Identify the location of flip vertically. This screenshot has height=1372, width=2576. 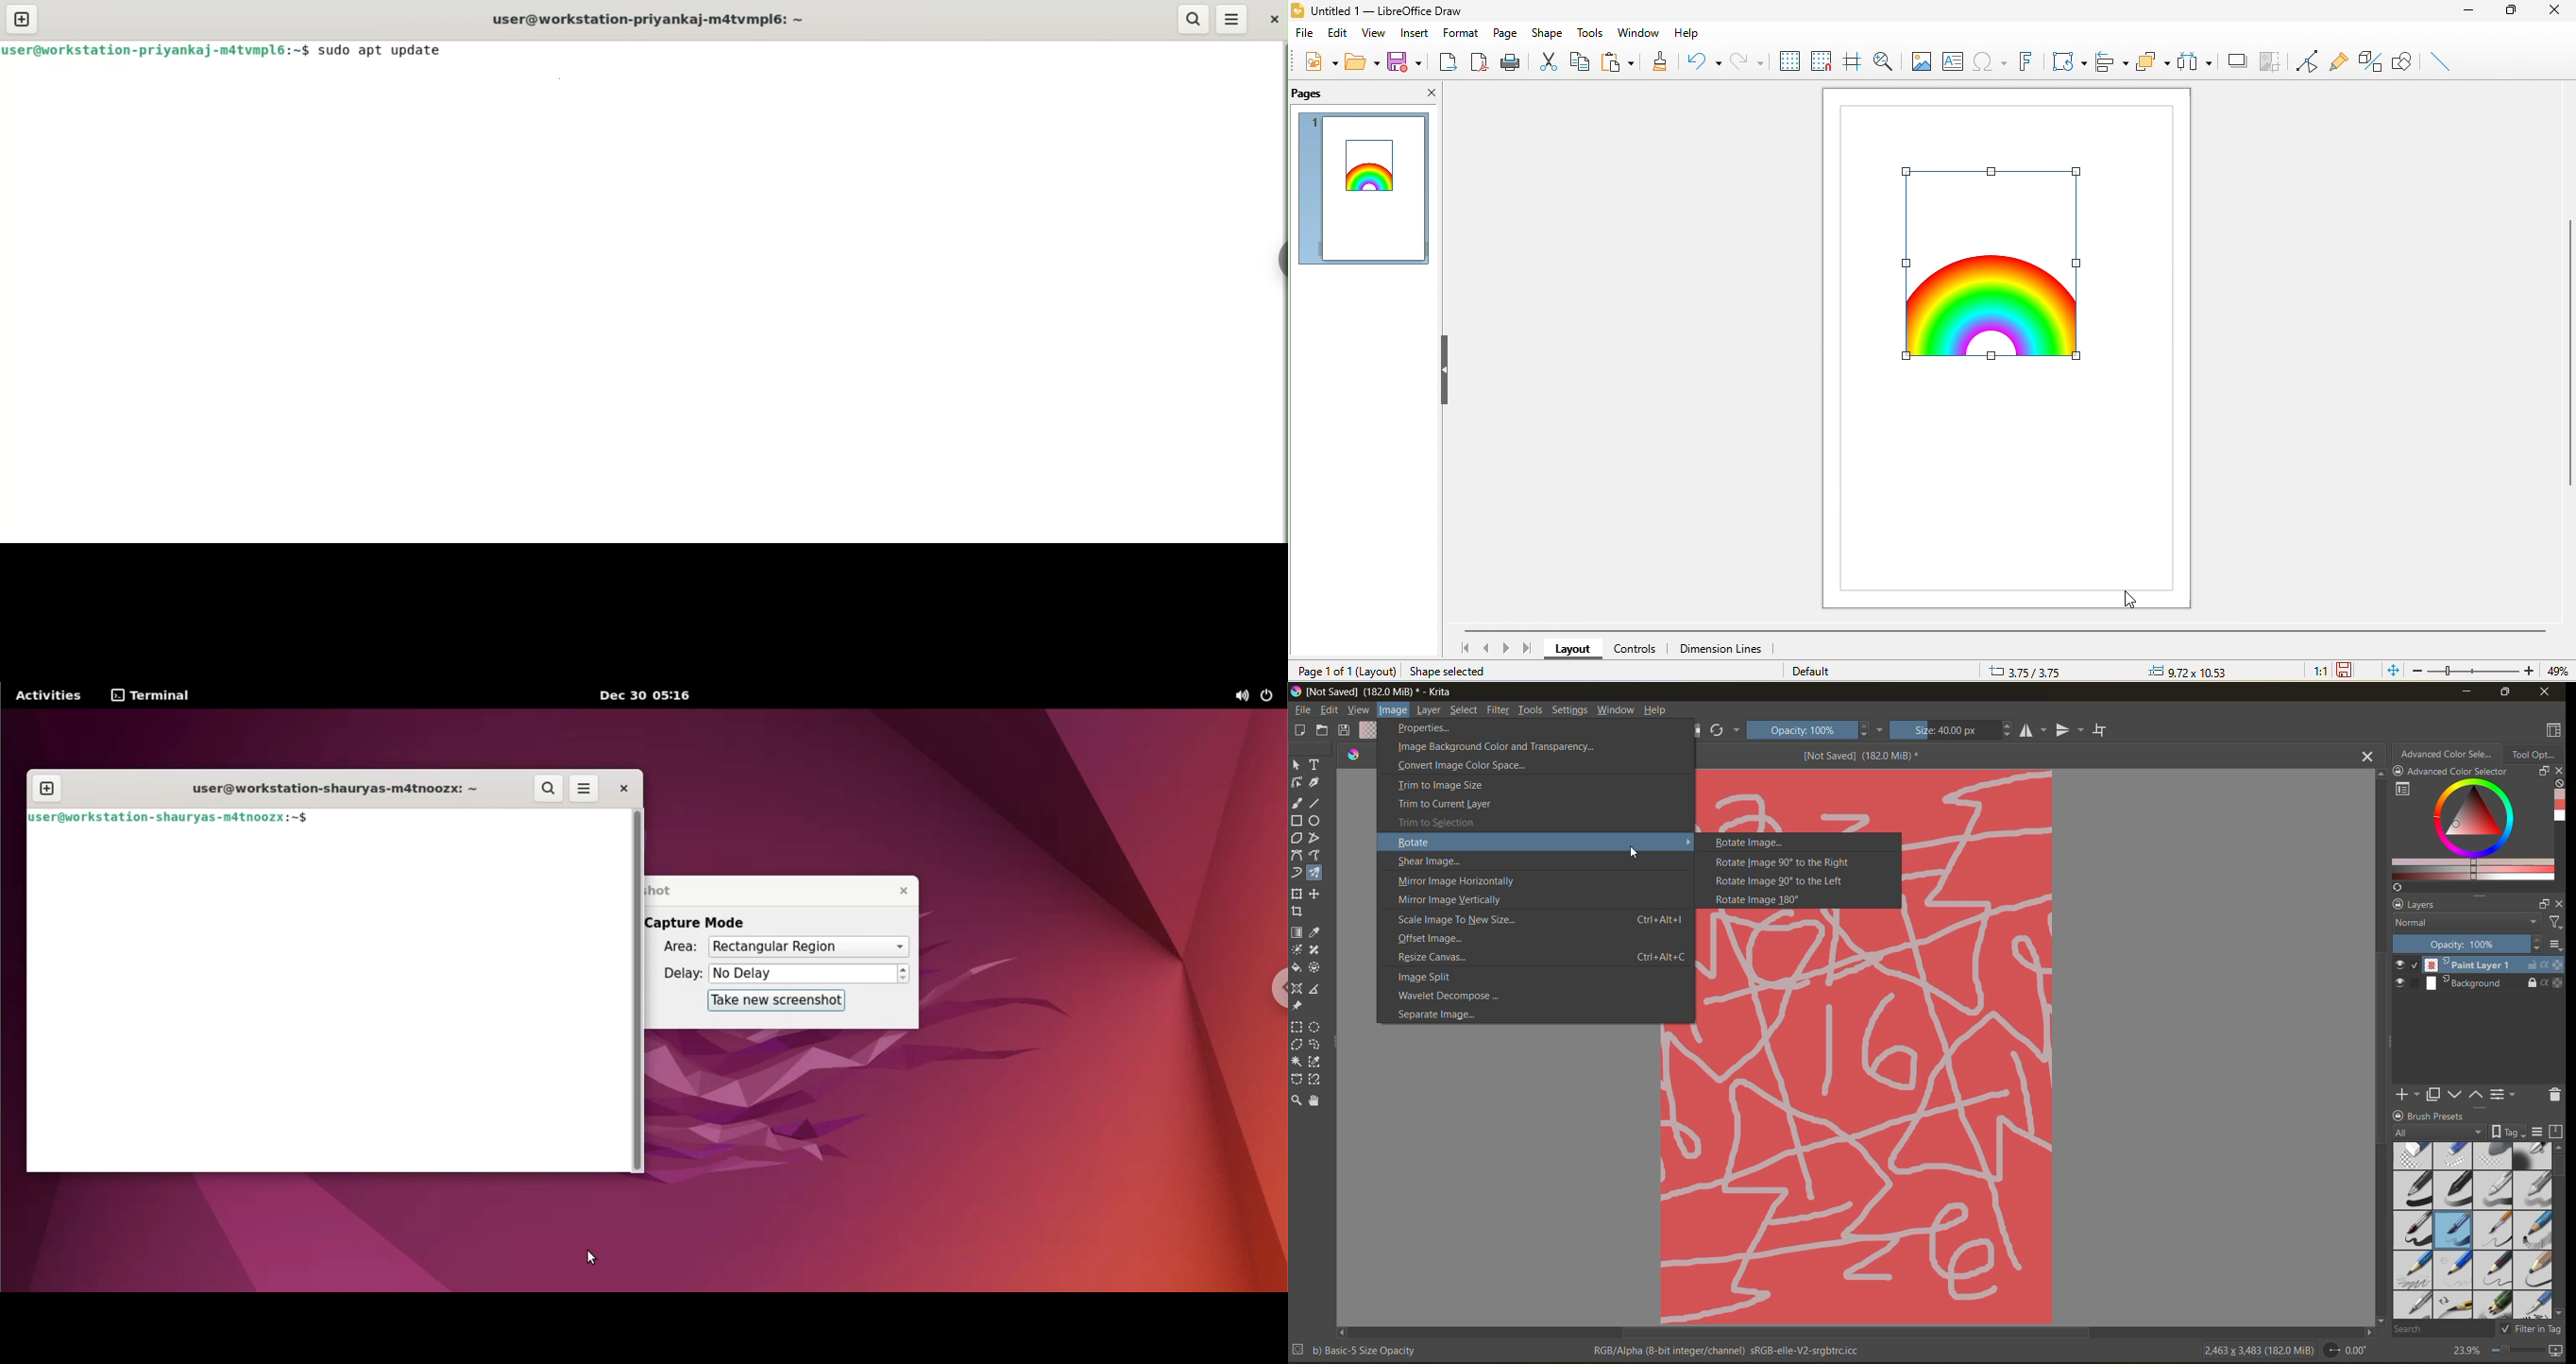
(2071, 730).